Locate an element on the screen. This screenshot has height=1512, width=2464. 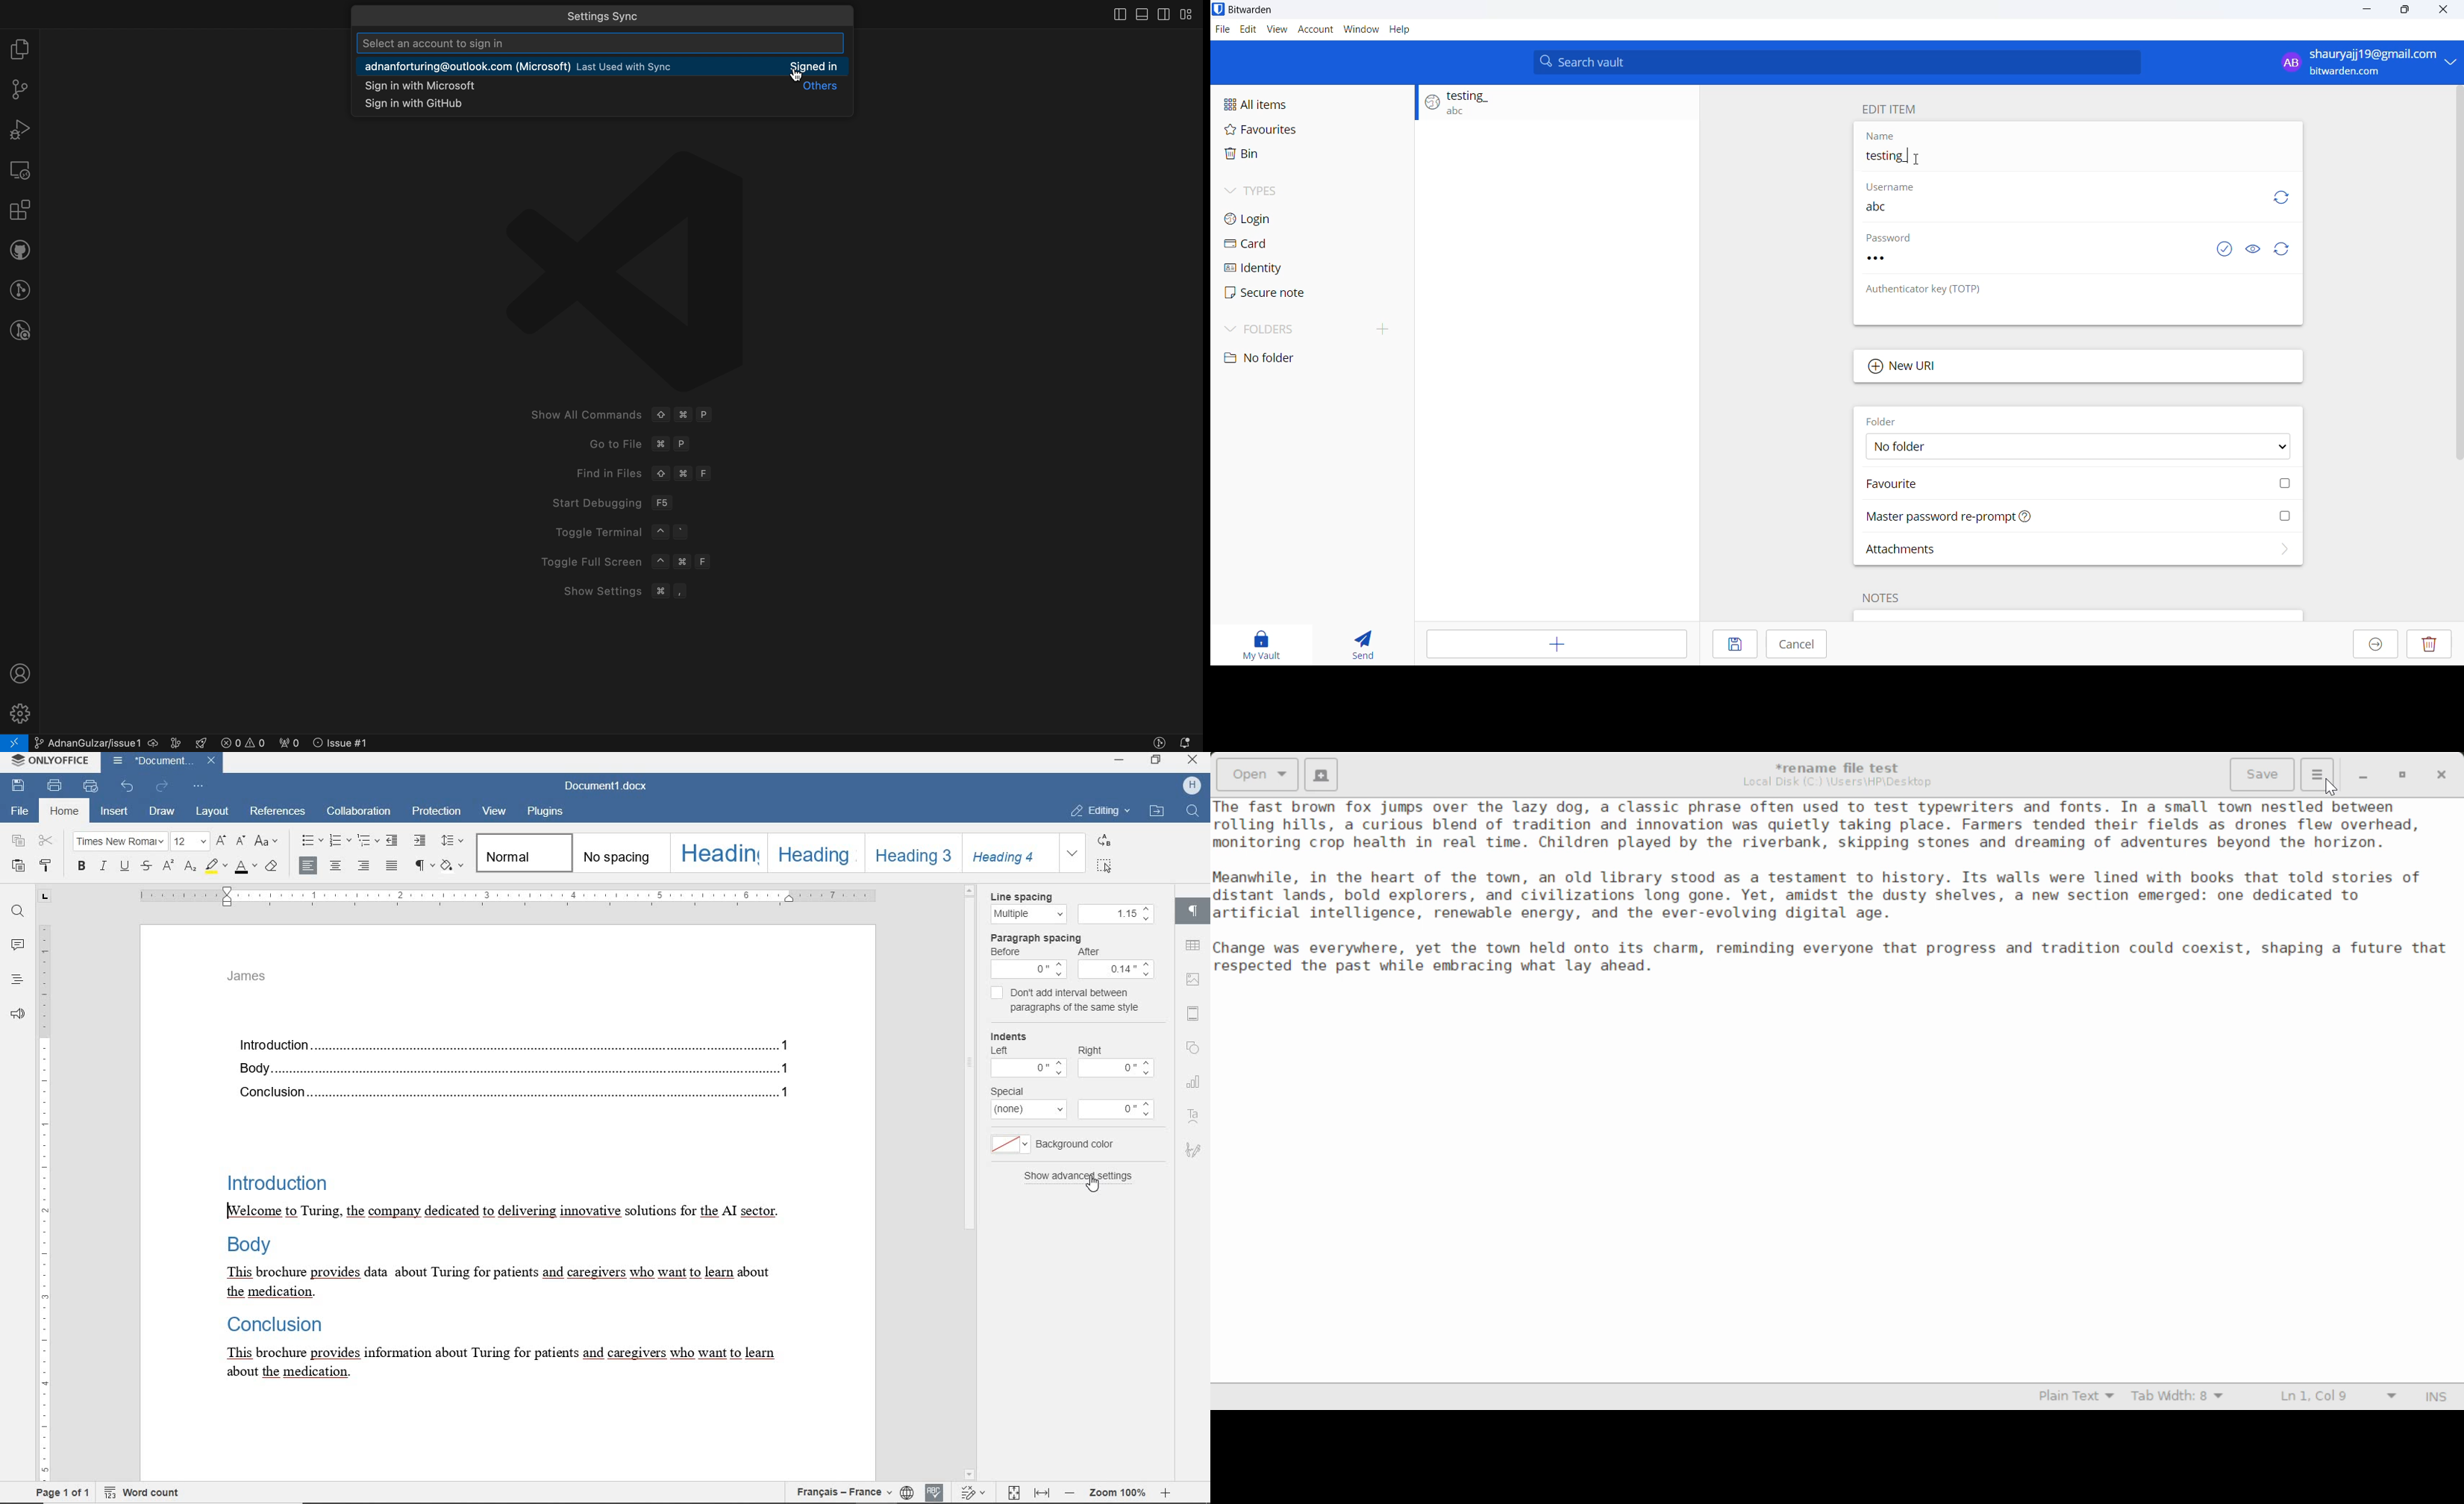
change case is located at coordinates (268, 841).